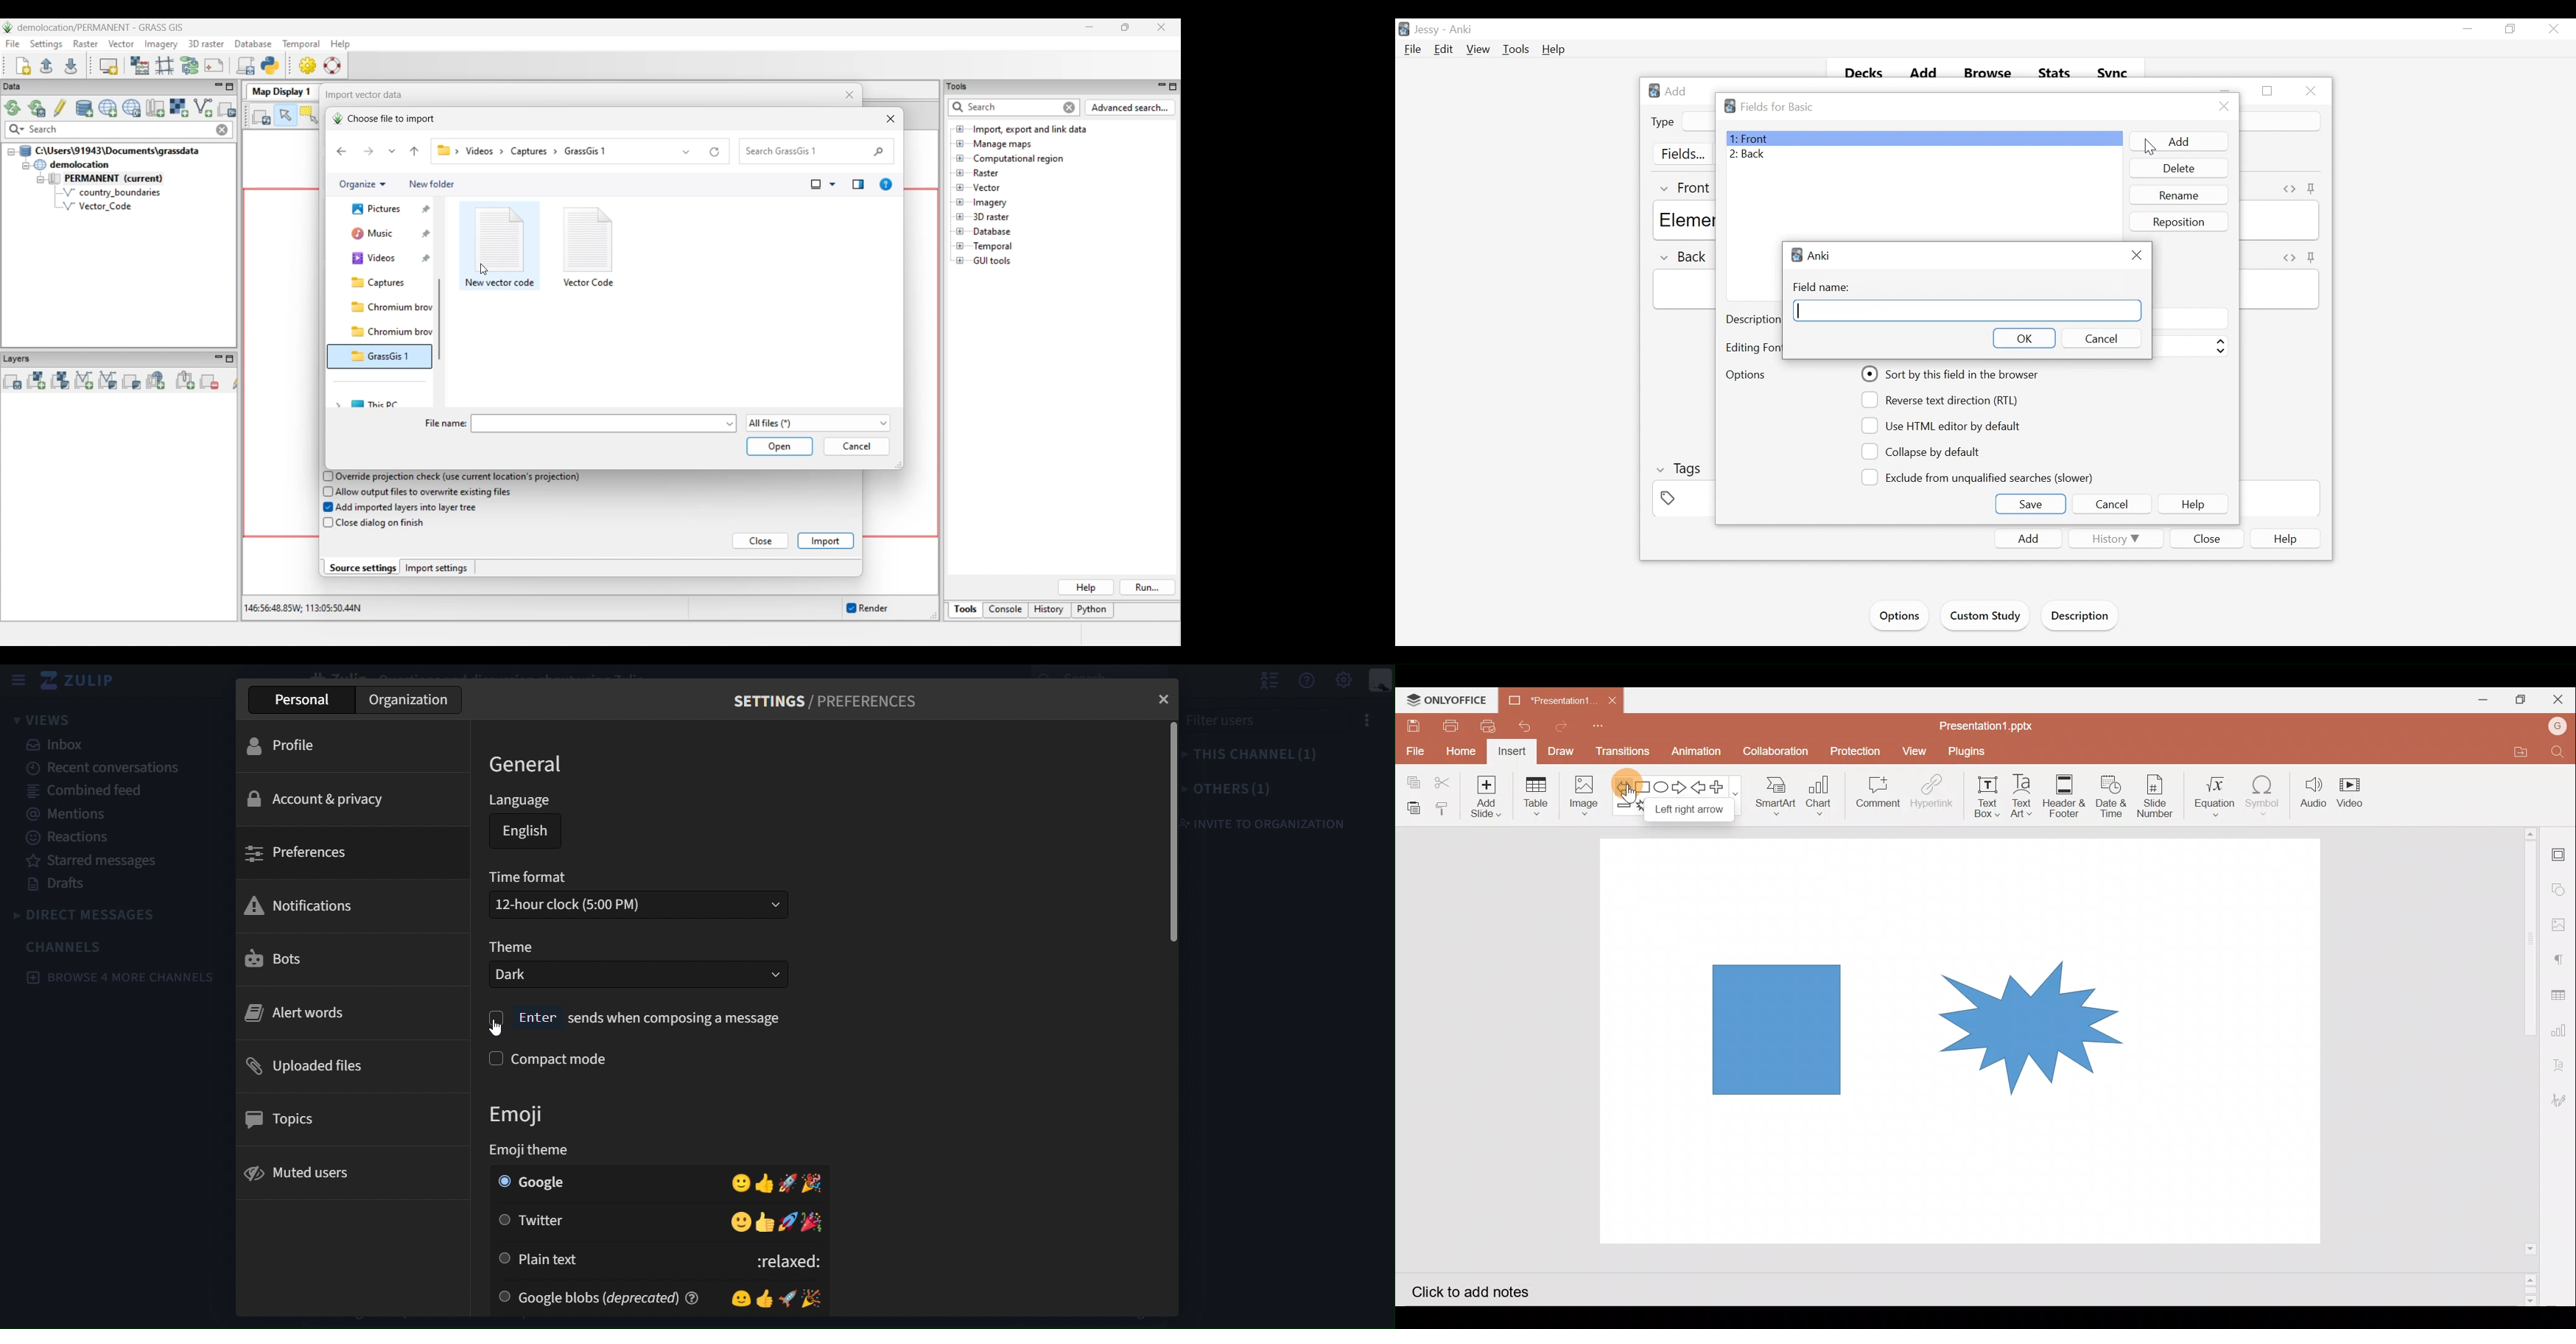  What do you see at coordinates (2560, 992) in the screenshot?
I see `Table settings` at bounding box center [2560, 992].